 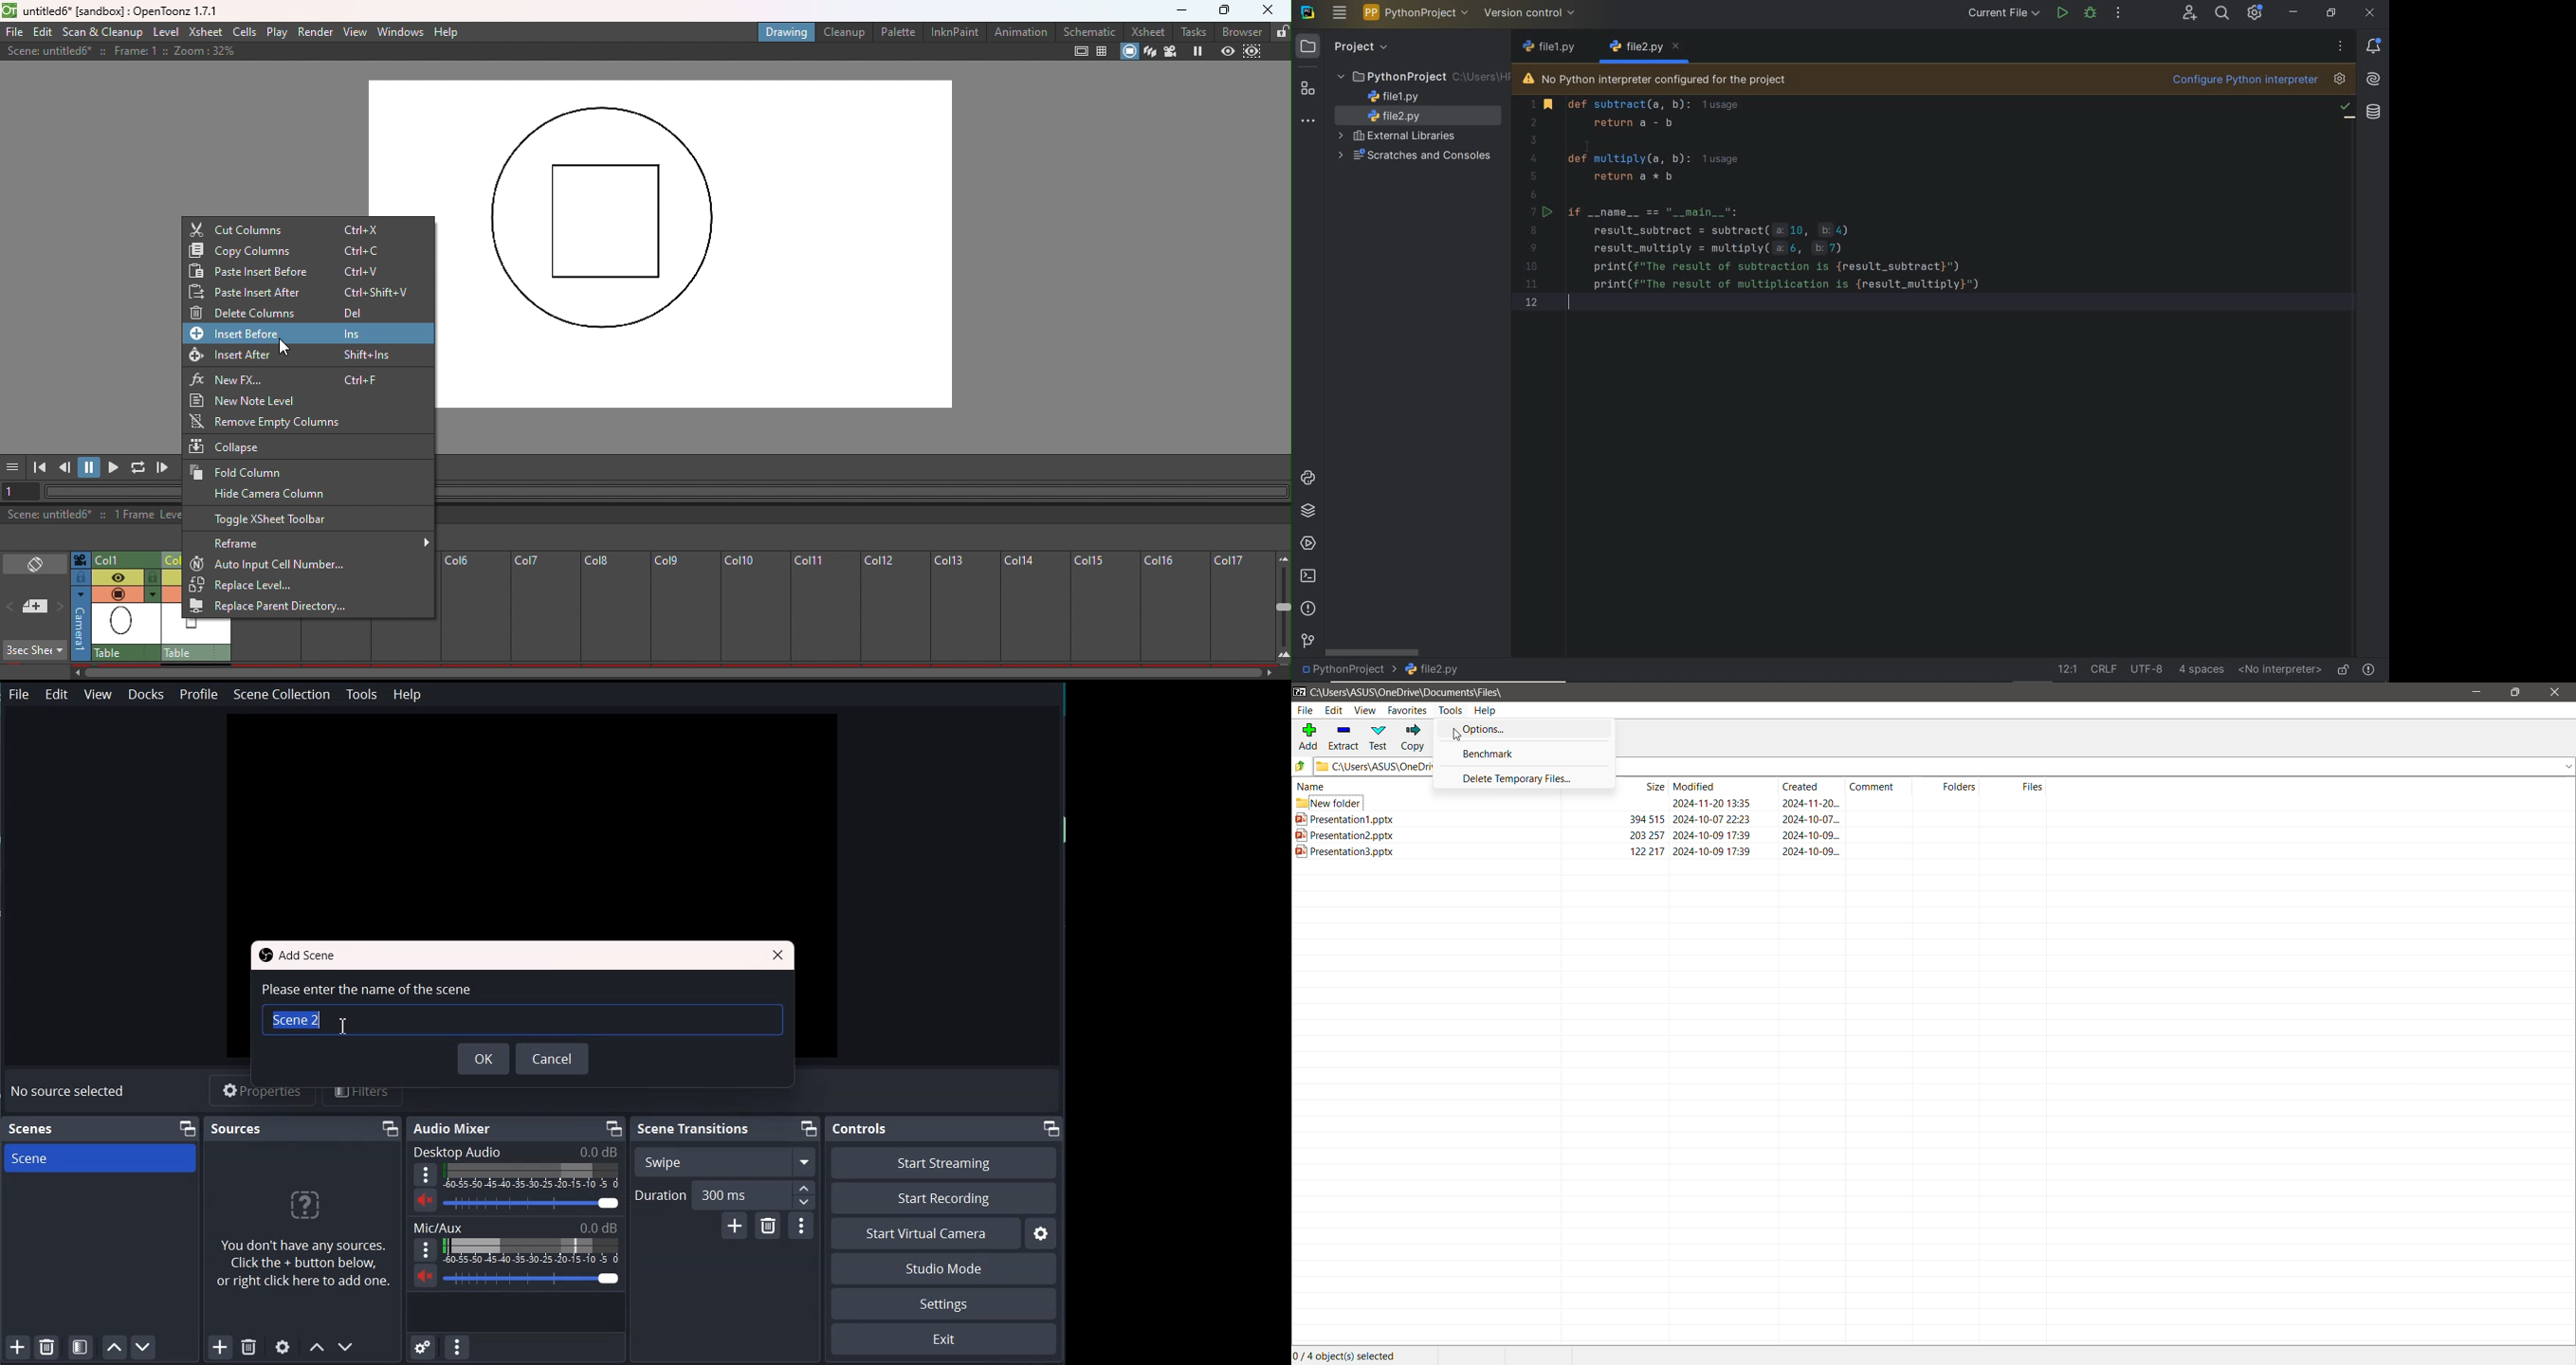 What do you see at coordinates (532, 1176) in the screenshot?
I see `Volume indicator` at bounding box center [532, 1176].